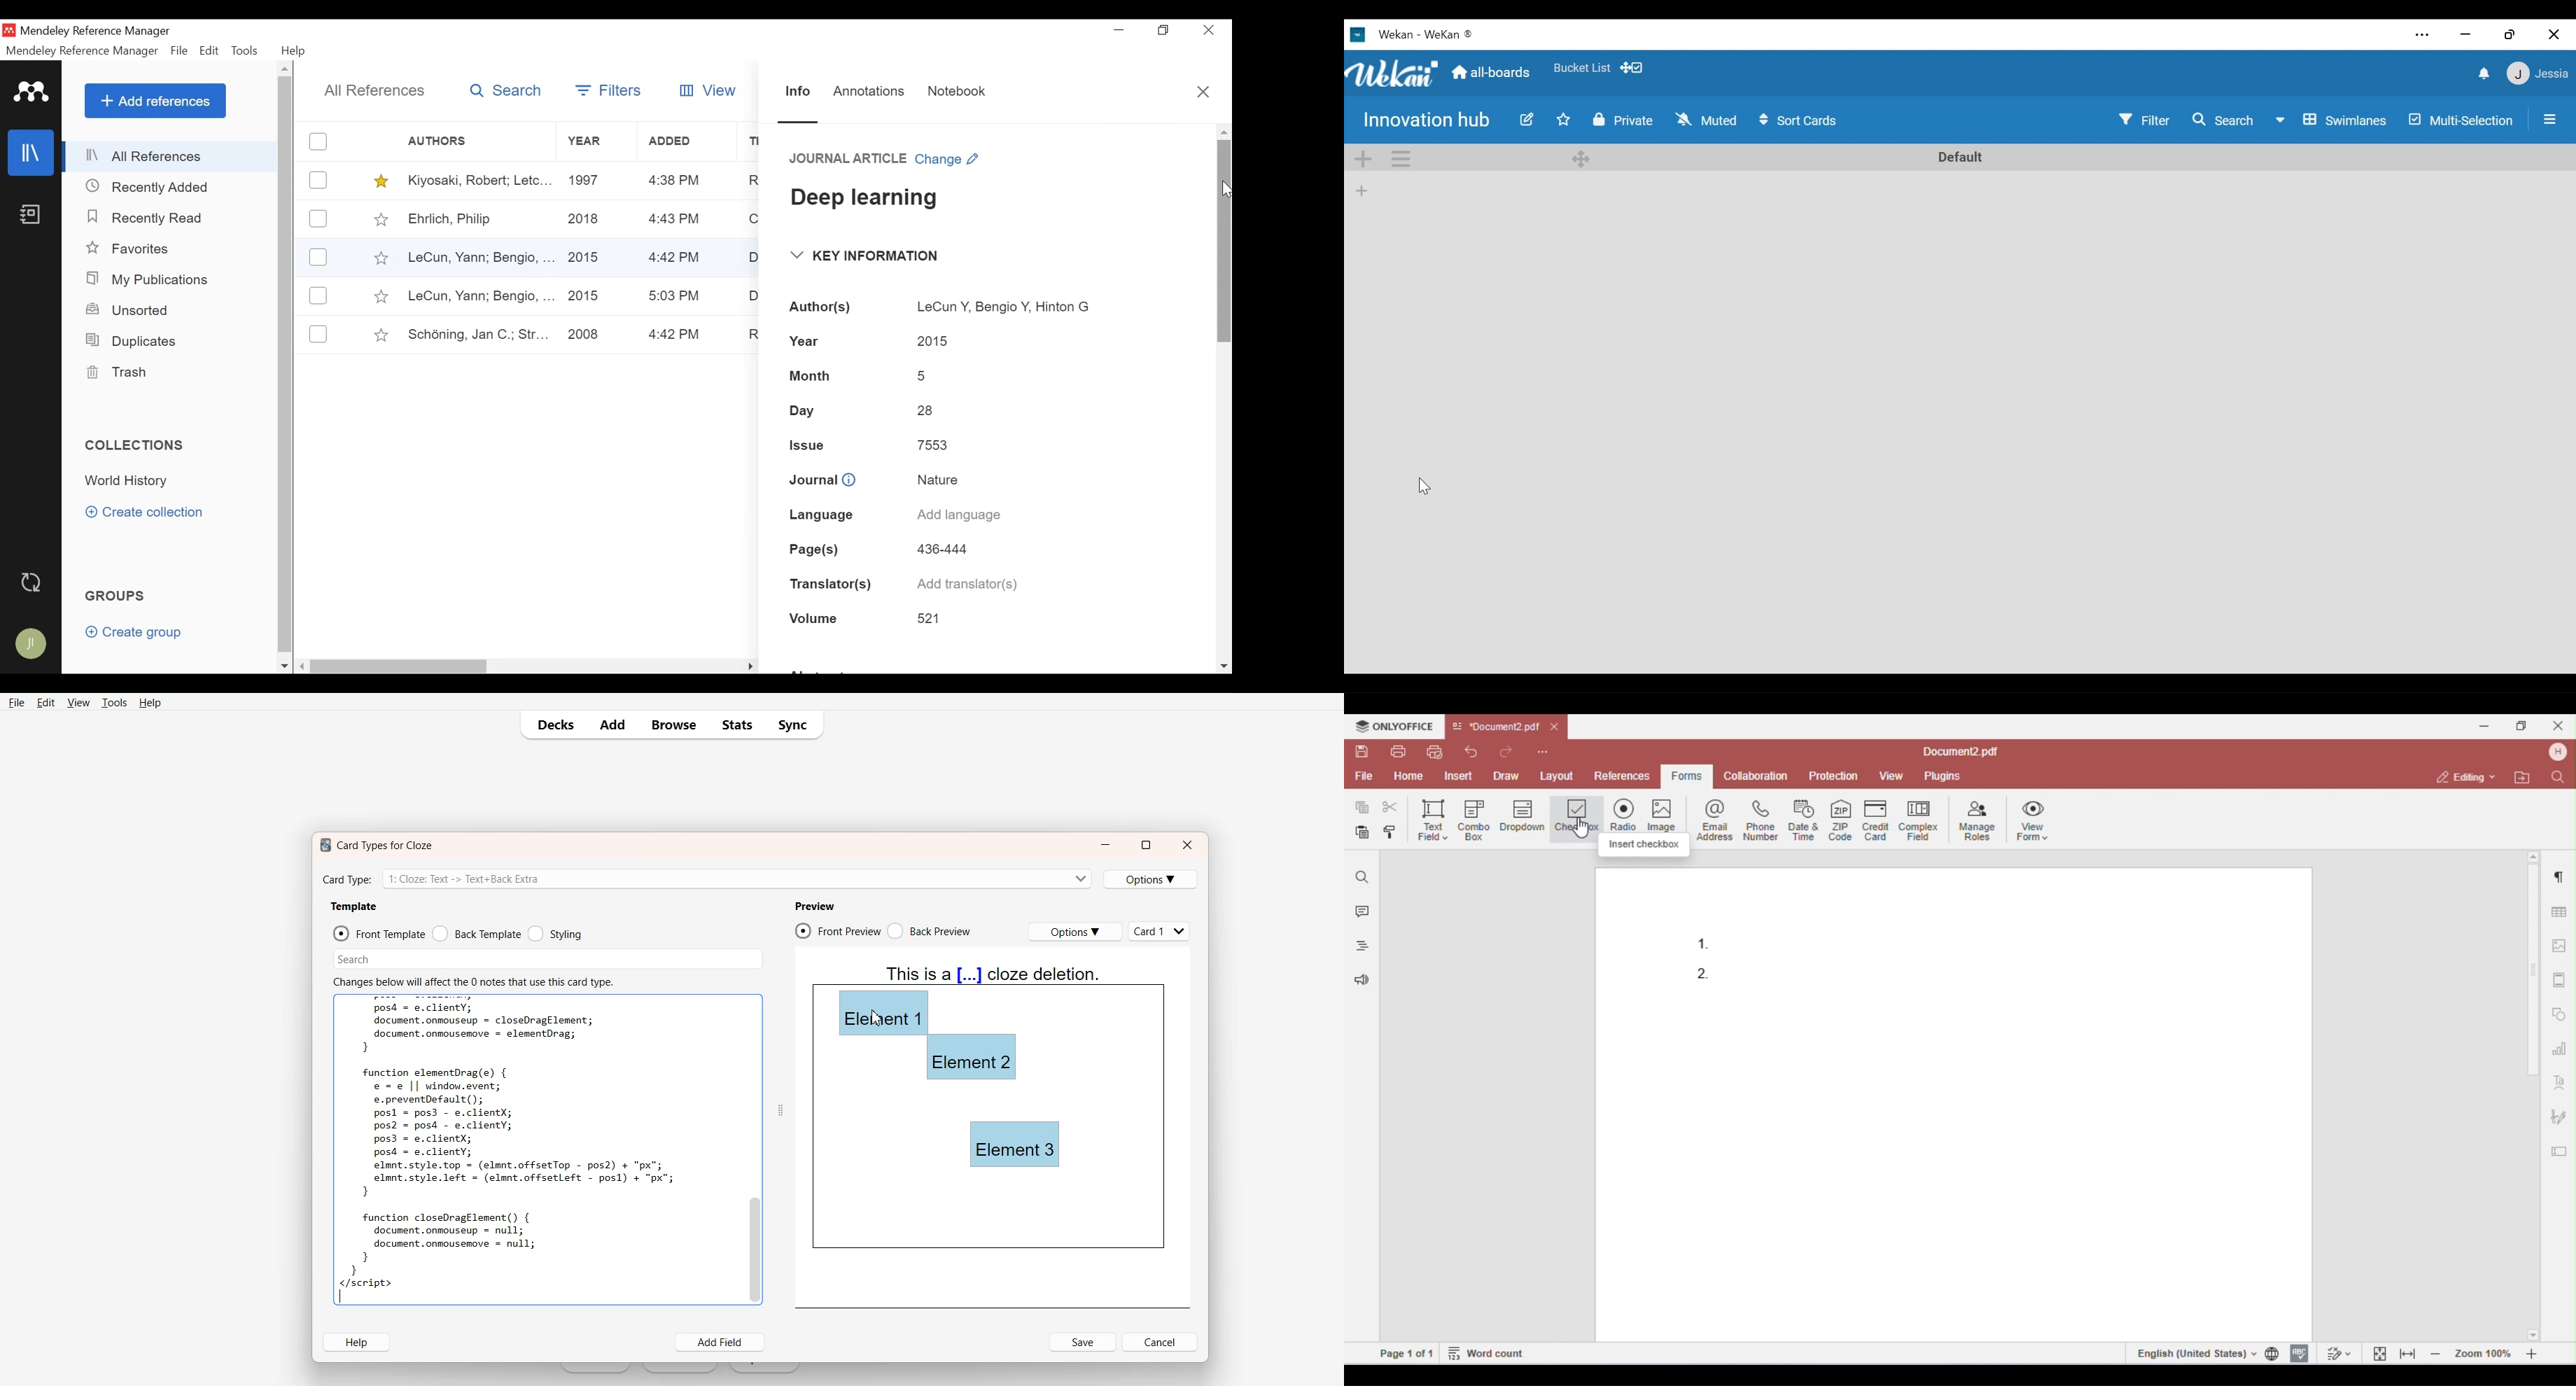  What do you see at coordinates (103, 31) in the screenshot?
I see `Mendeley Reference Manger` at bounding box center [103, 31].